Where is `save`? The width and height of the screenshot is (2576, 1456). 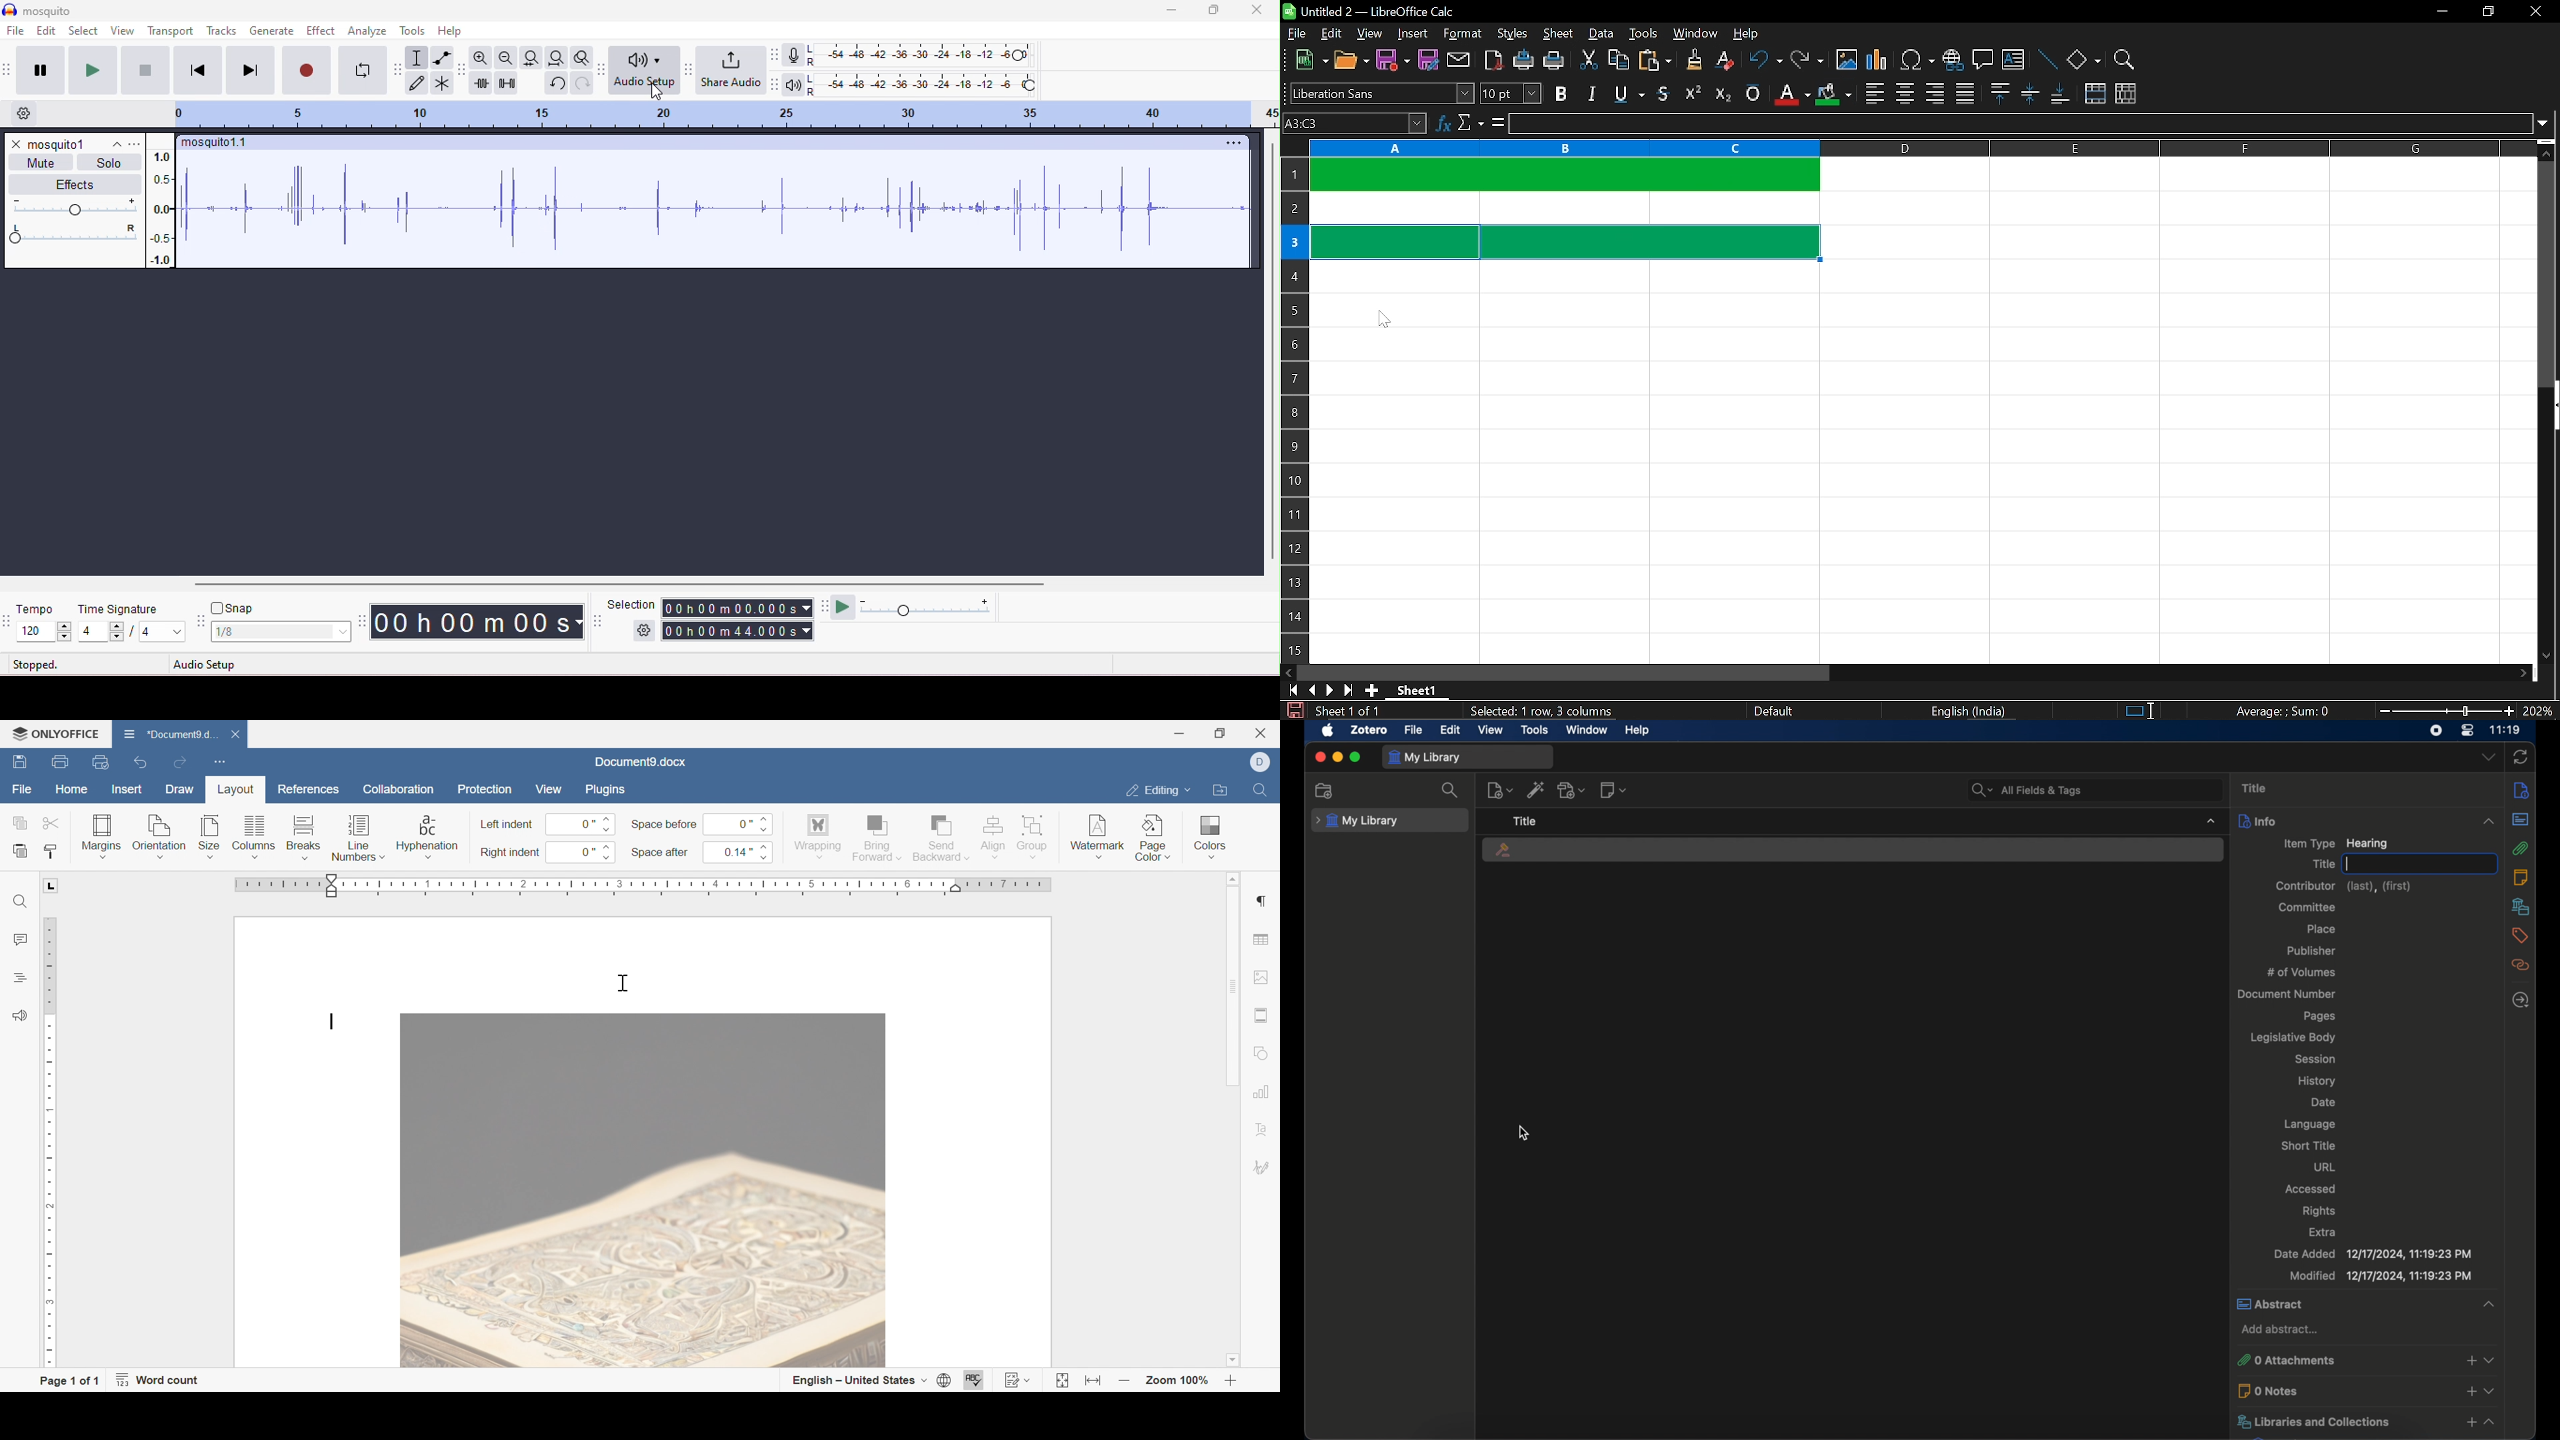
save is located at coordinates (1393, 61).